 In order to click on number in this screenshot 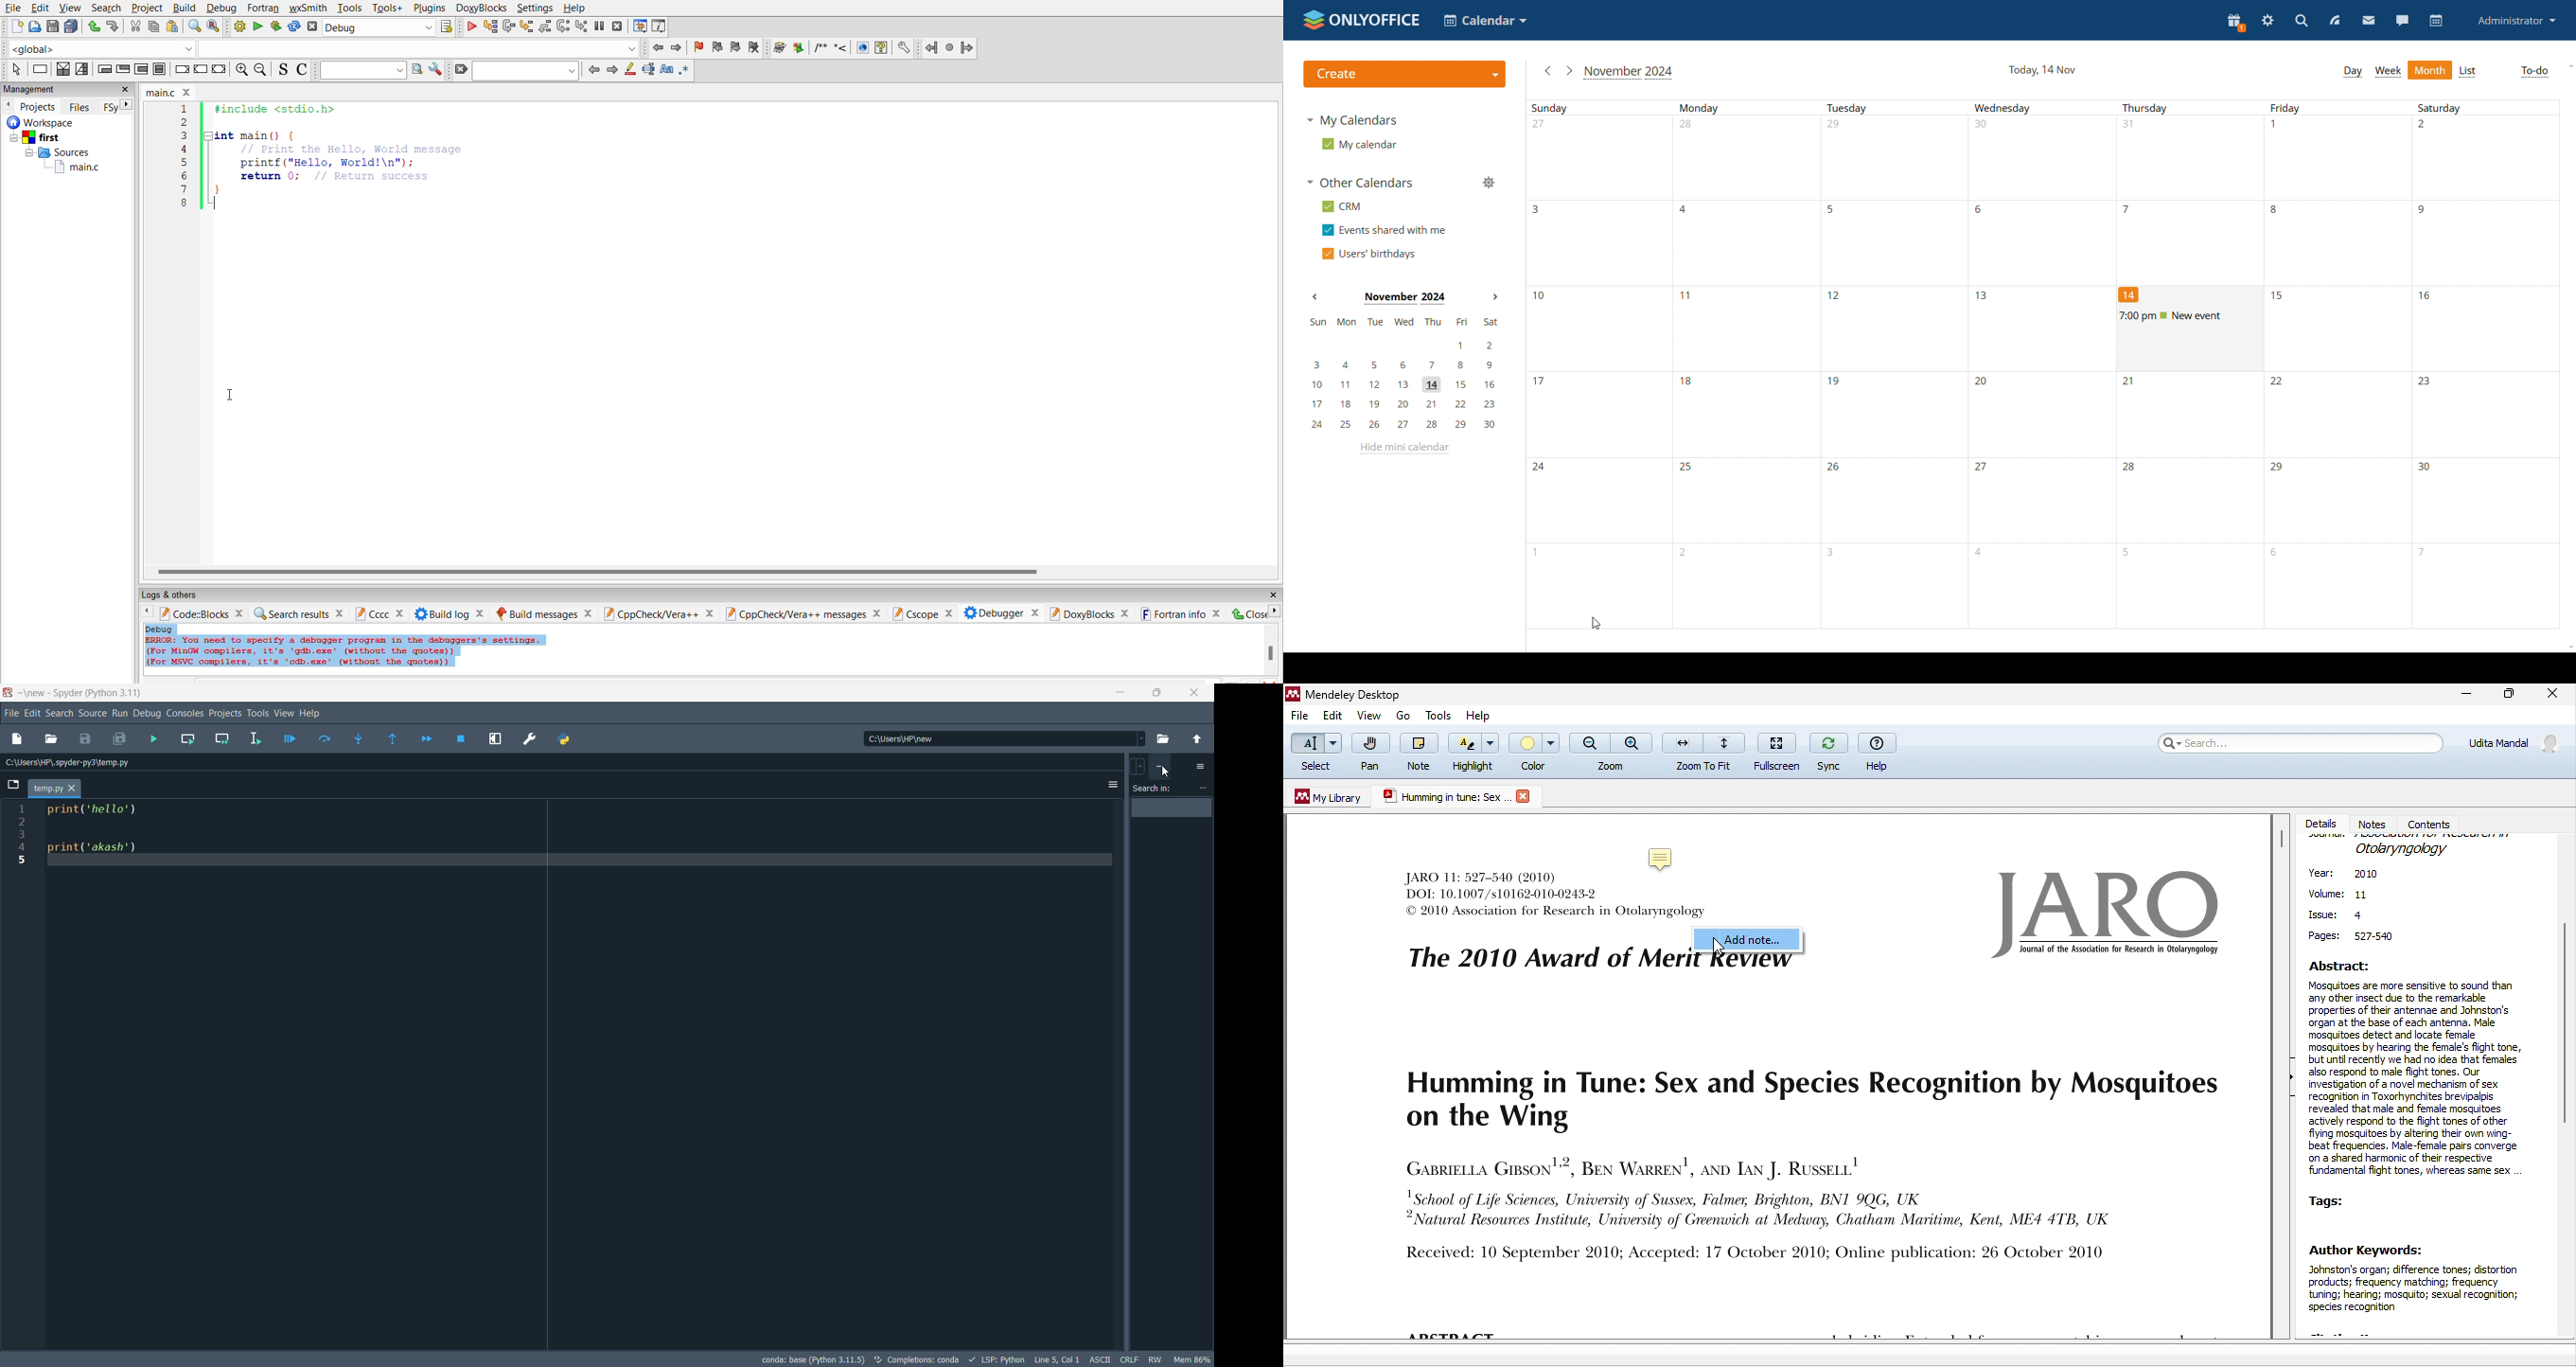, I will do `click(1983, 554)`.